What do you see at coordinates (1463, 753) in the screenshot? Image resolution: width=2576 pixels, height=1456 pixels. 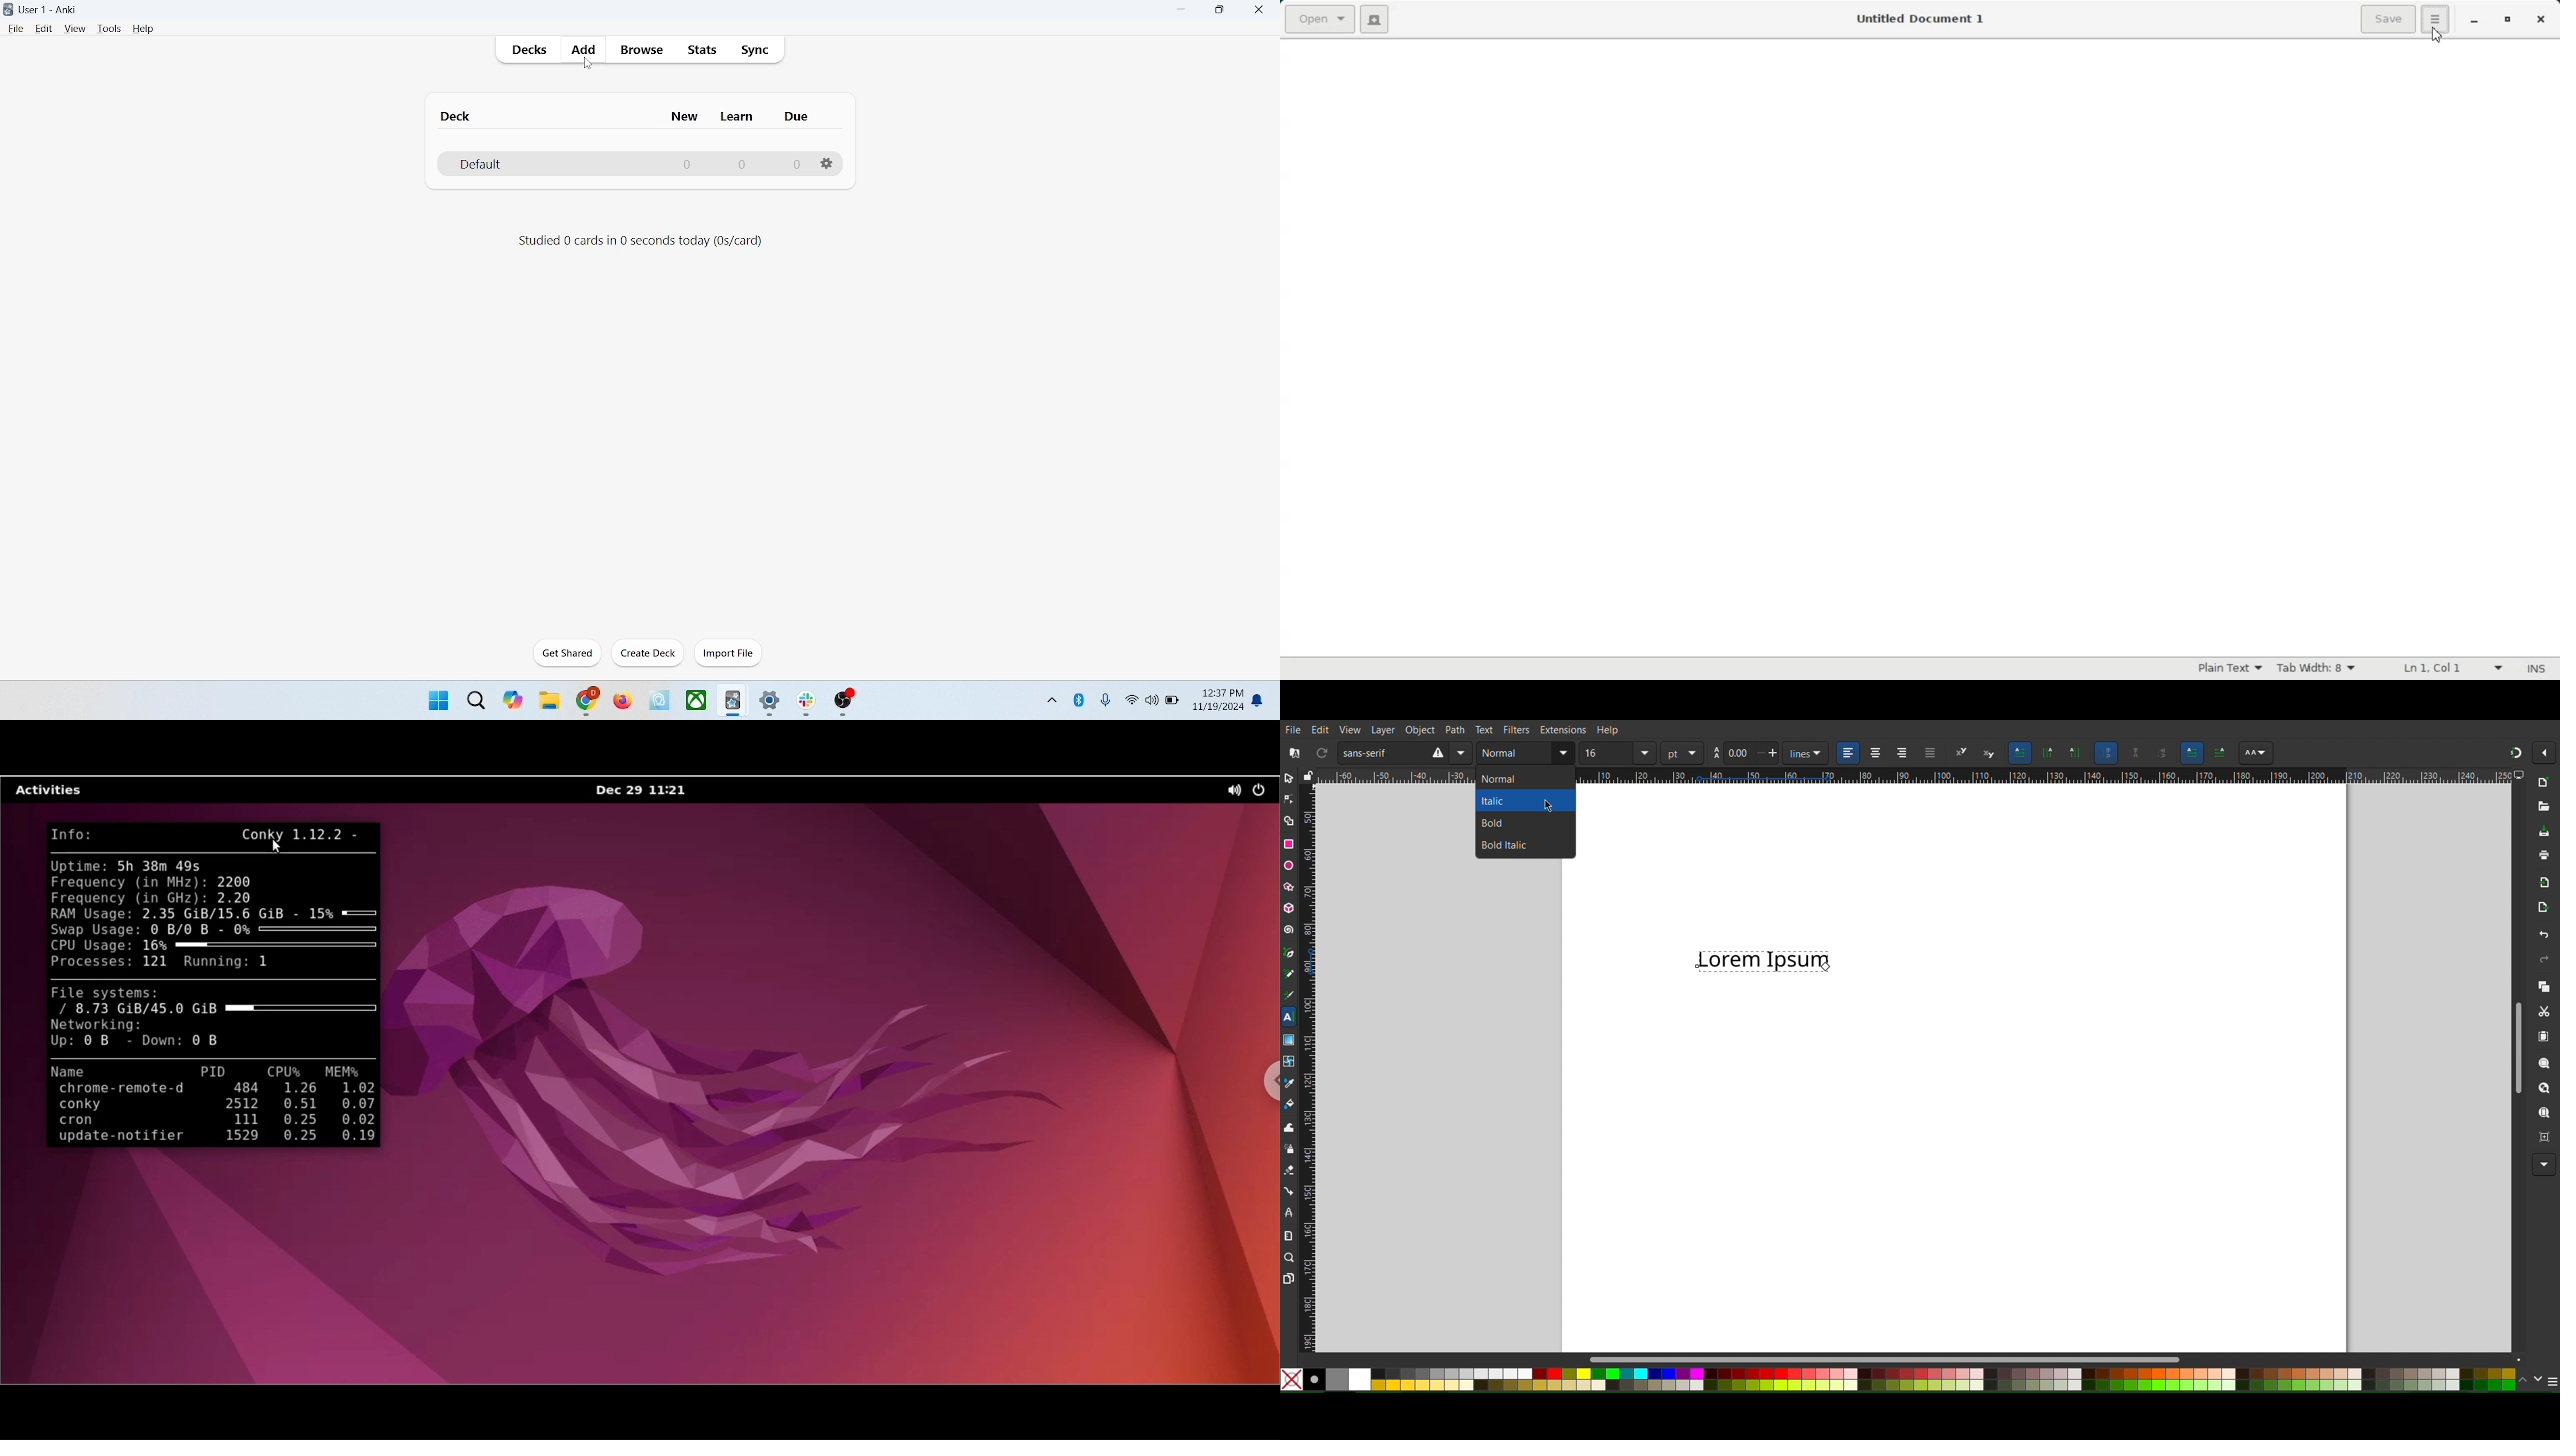 I see `Mirror Vertically` at bounding box center [1463, 753].